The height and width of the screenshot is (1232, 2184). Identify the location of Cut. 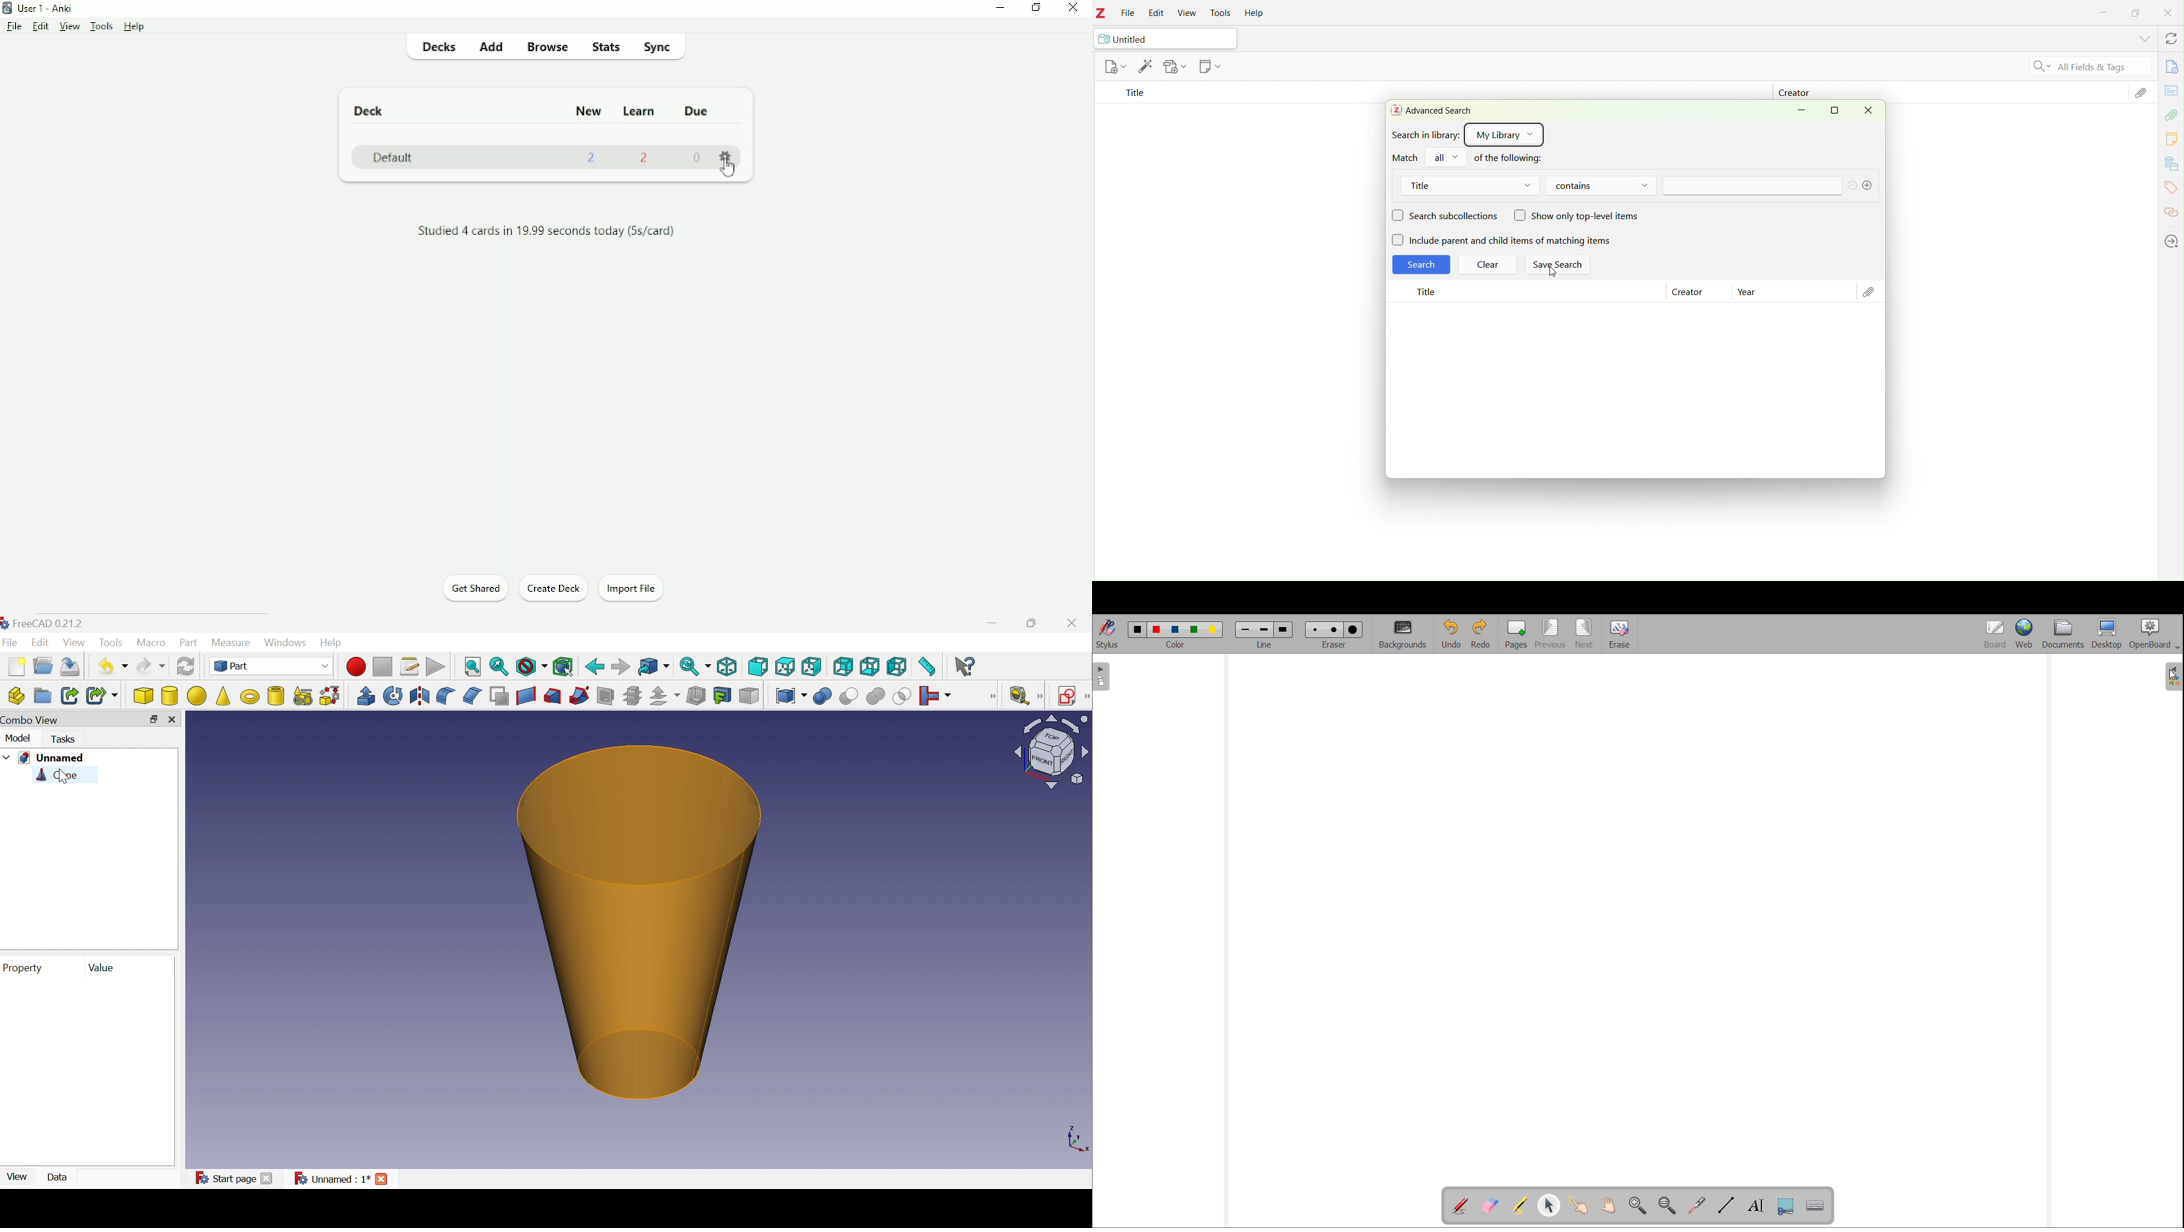
(848, 697).